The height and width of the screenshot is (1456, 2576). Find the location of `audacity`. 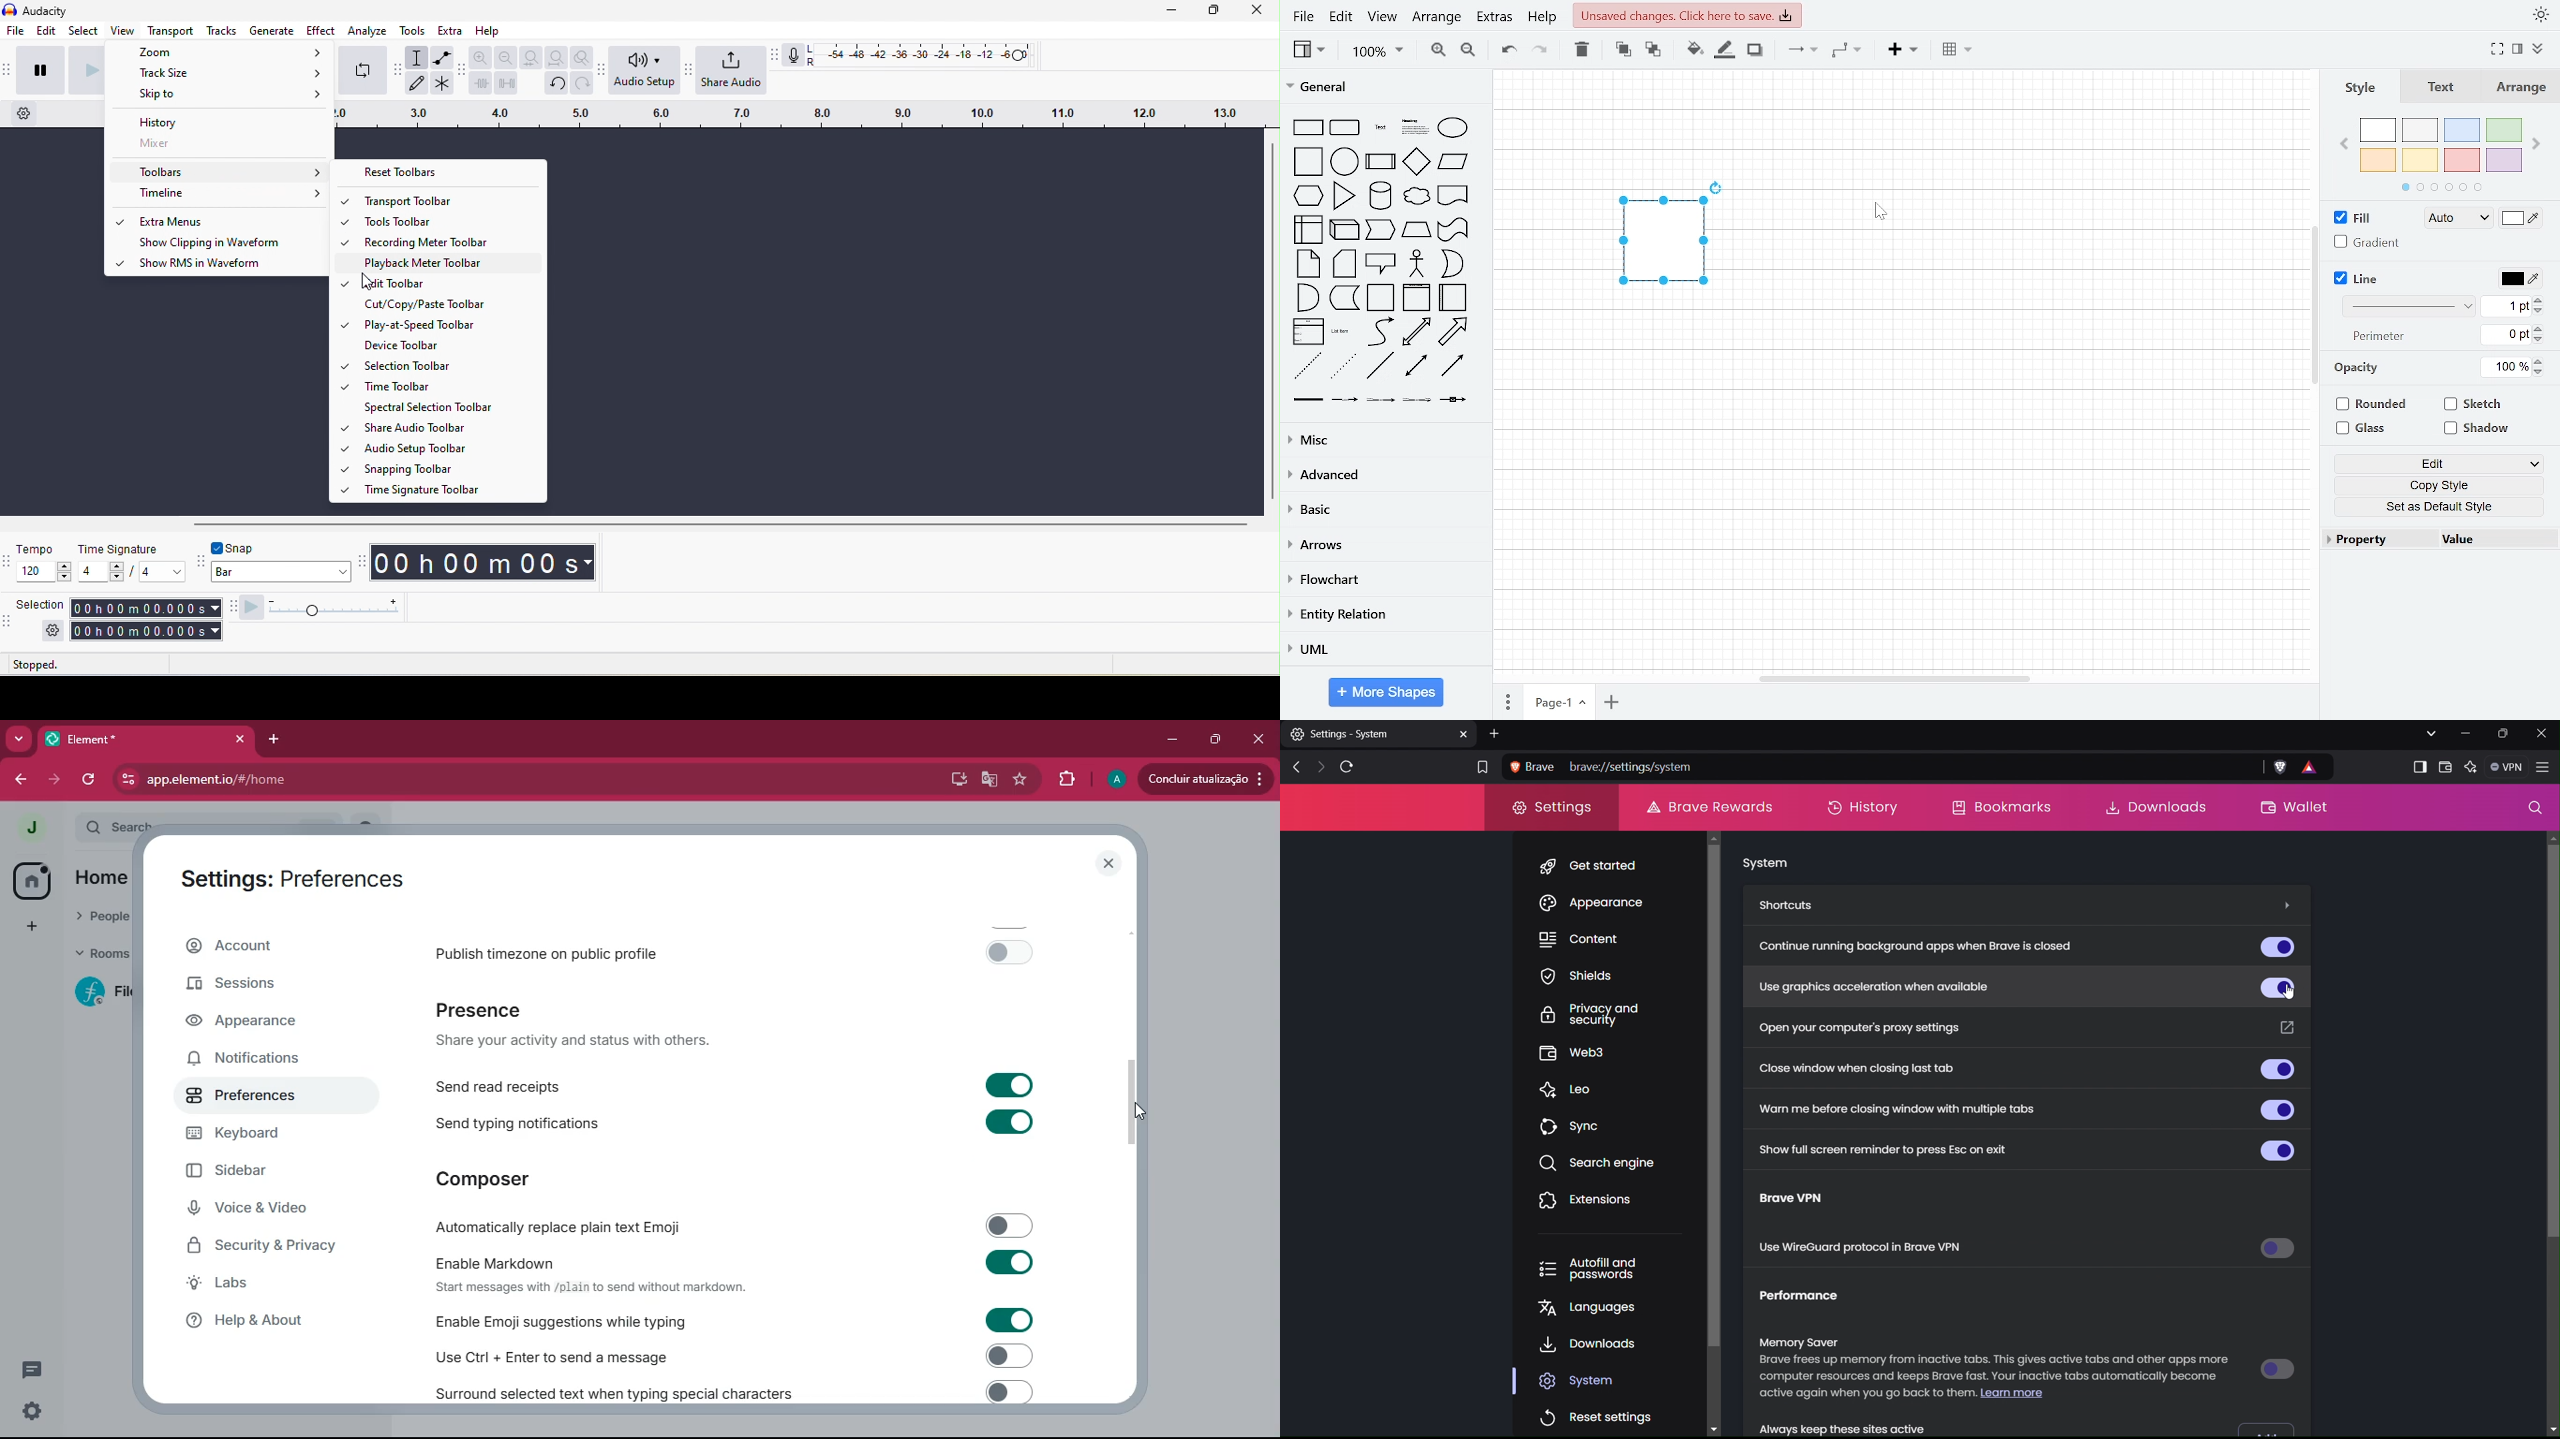

audacity is located at coordinates (45, 11).